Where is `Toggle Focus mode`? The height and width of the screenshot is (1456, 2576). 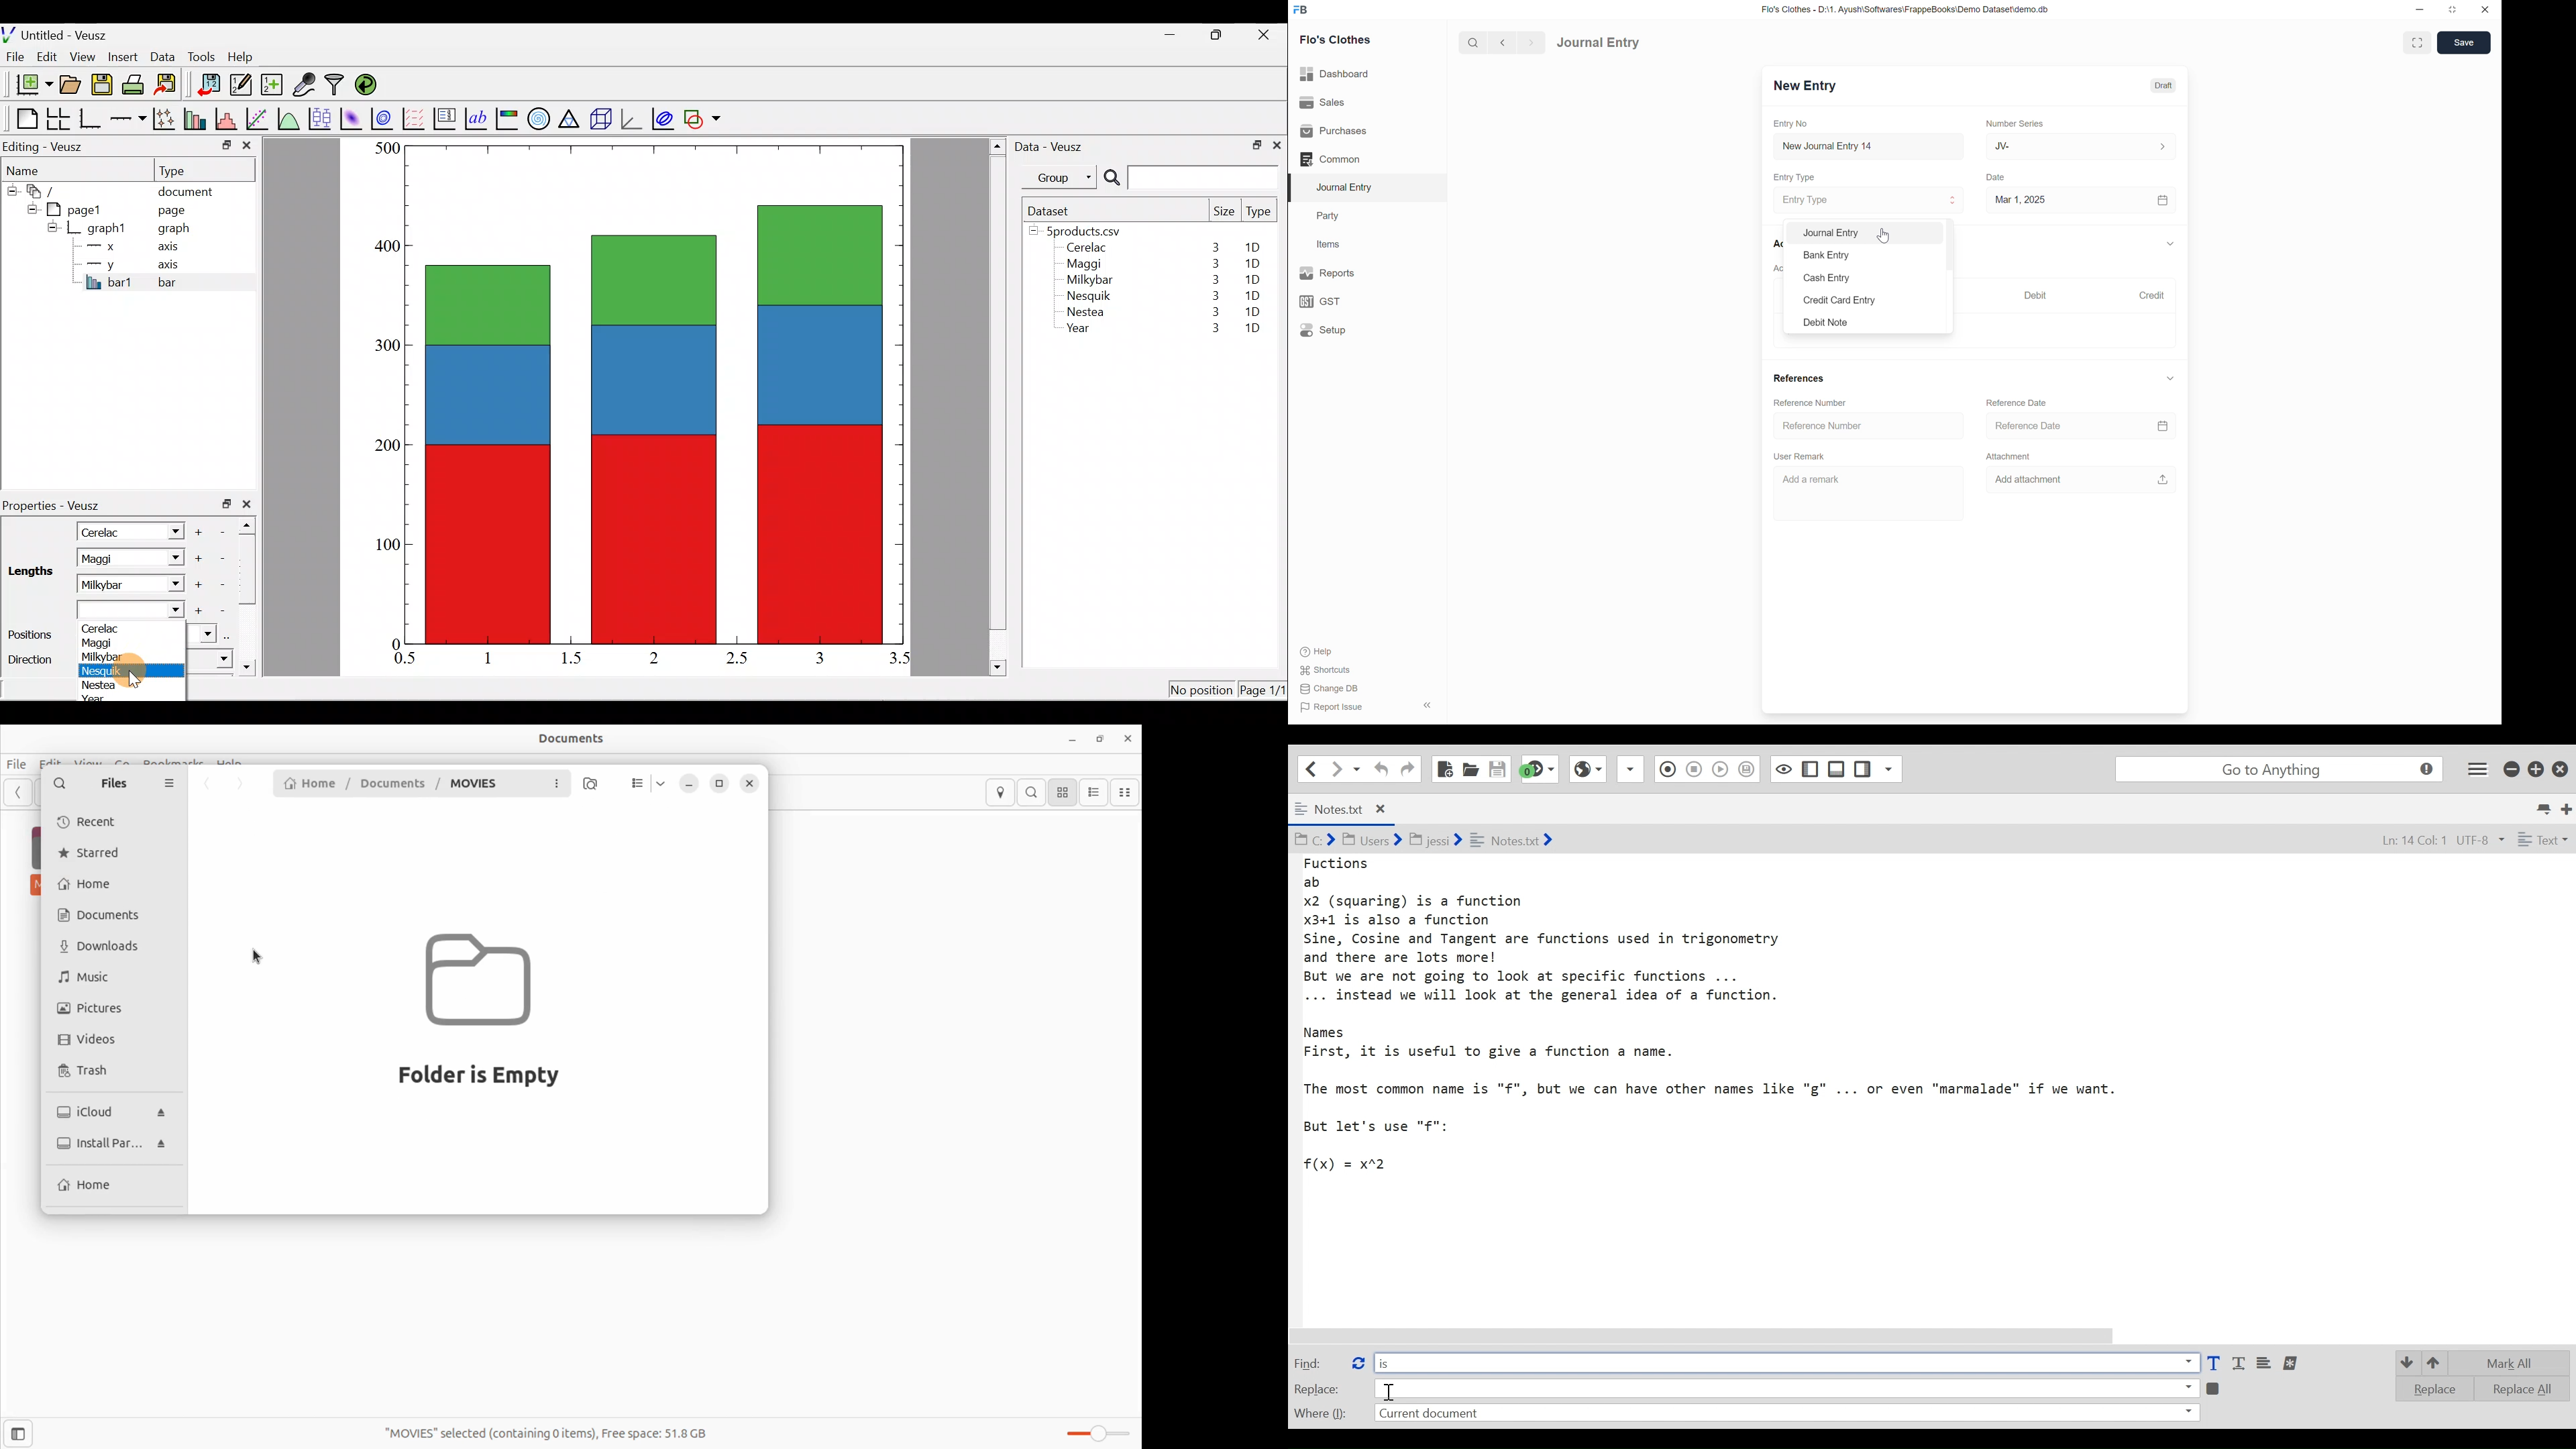
Toggle Focus mode is located at coordinates (1748, 769).